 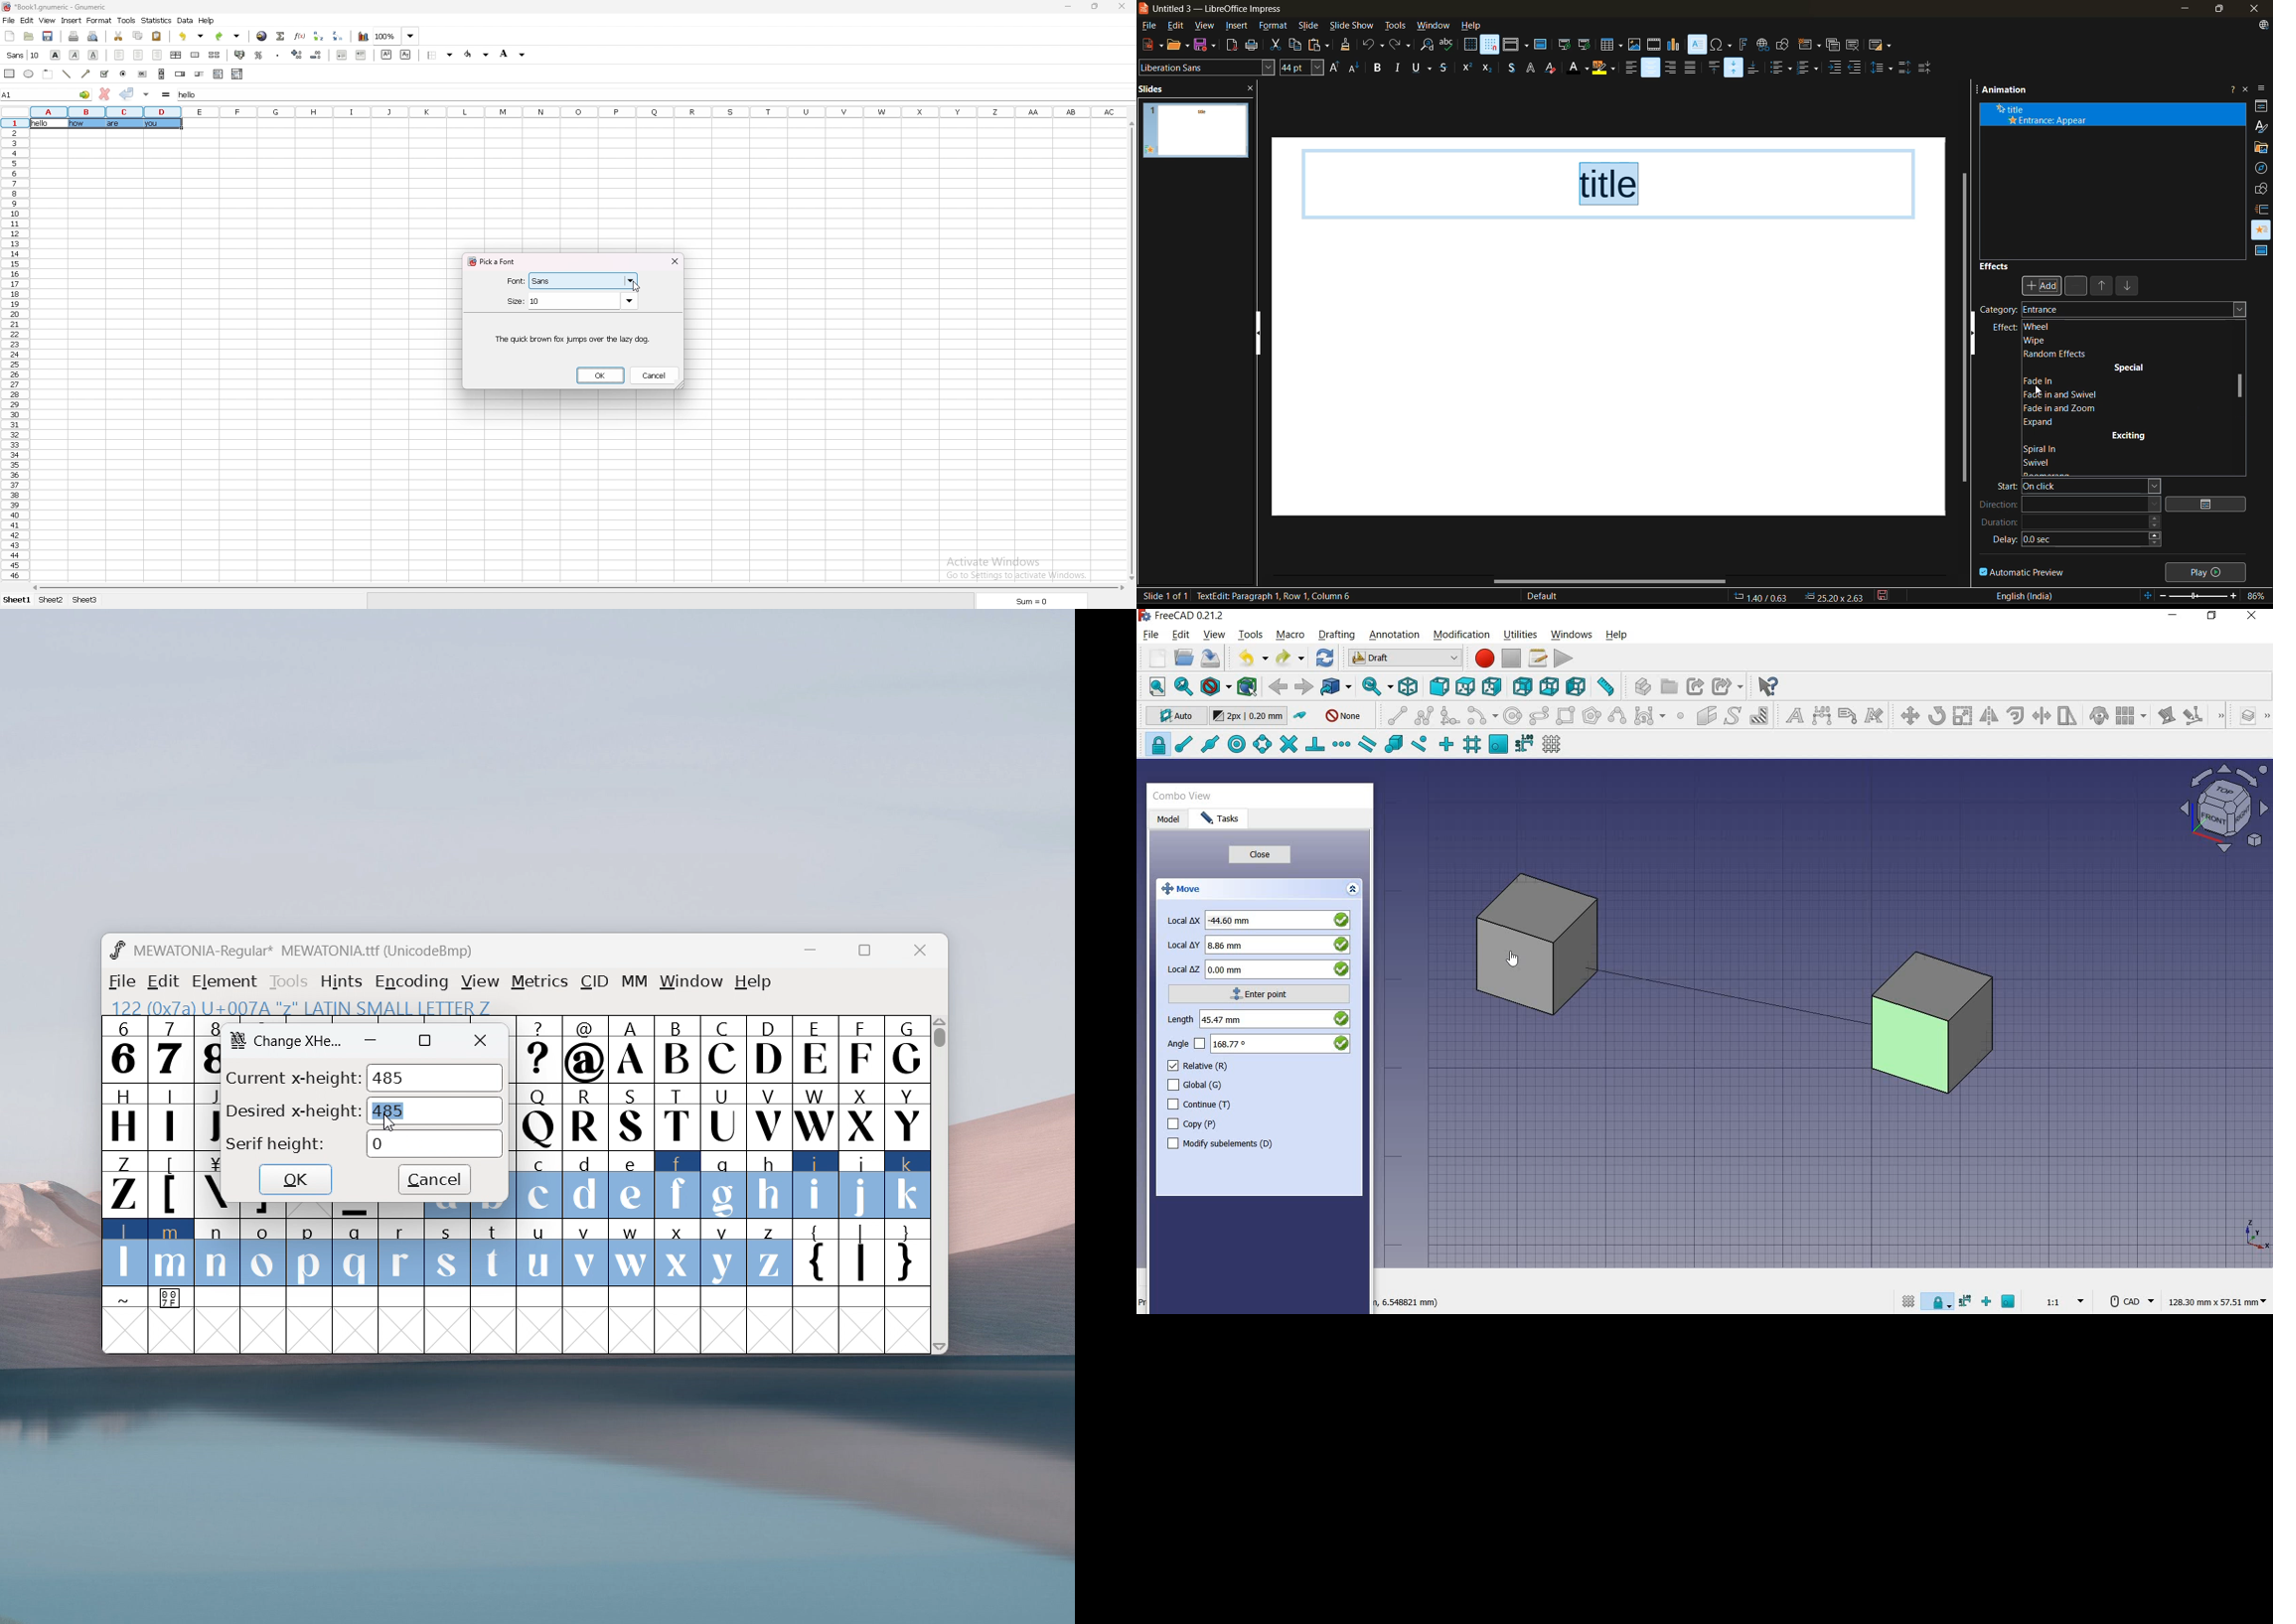 I want to click on insert, so click(x=1239, y=27).